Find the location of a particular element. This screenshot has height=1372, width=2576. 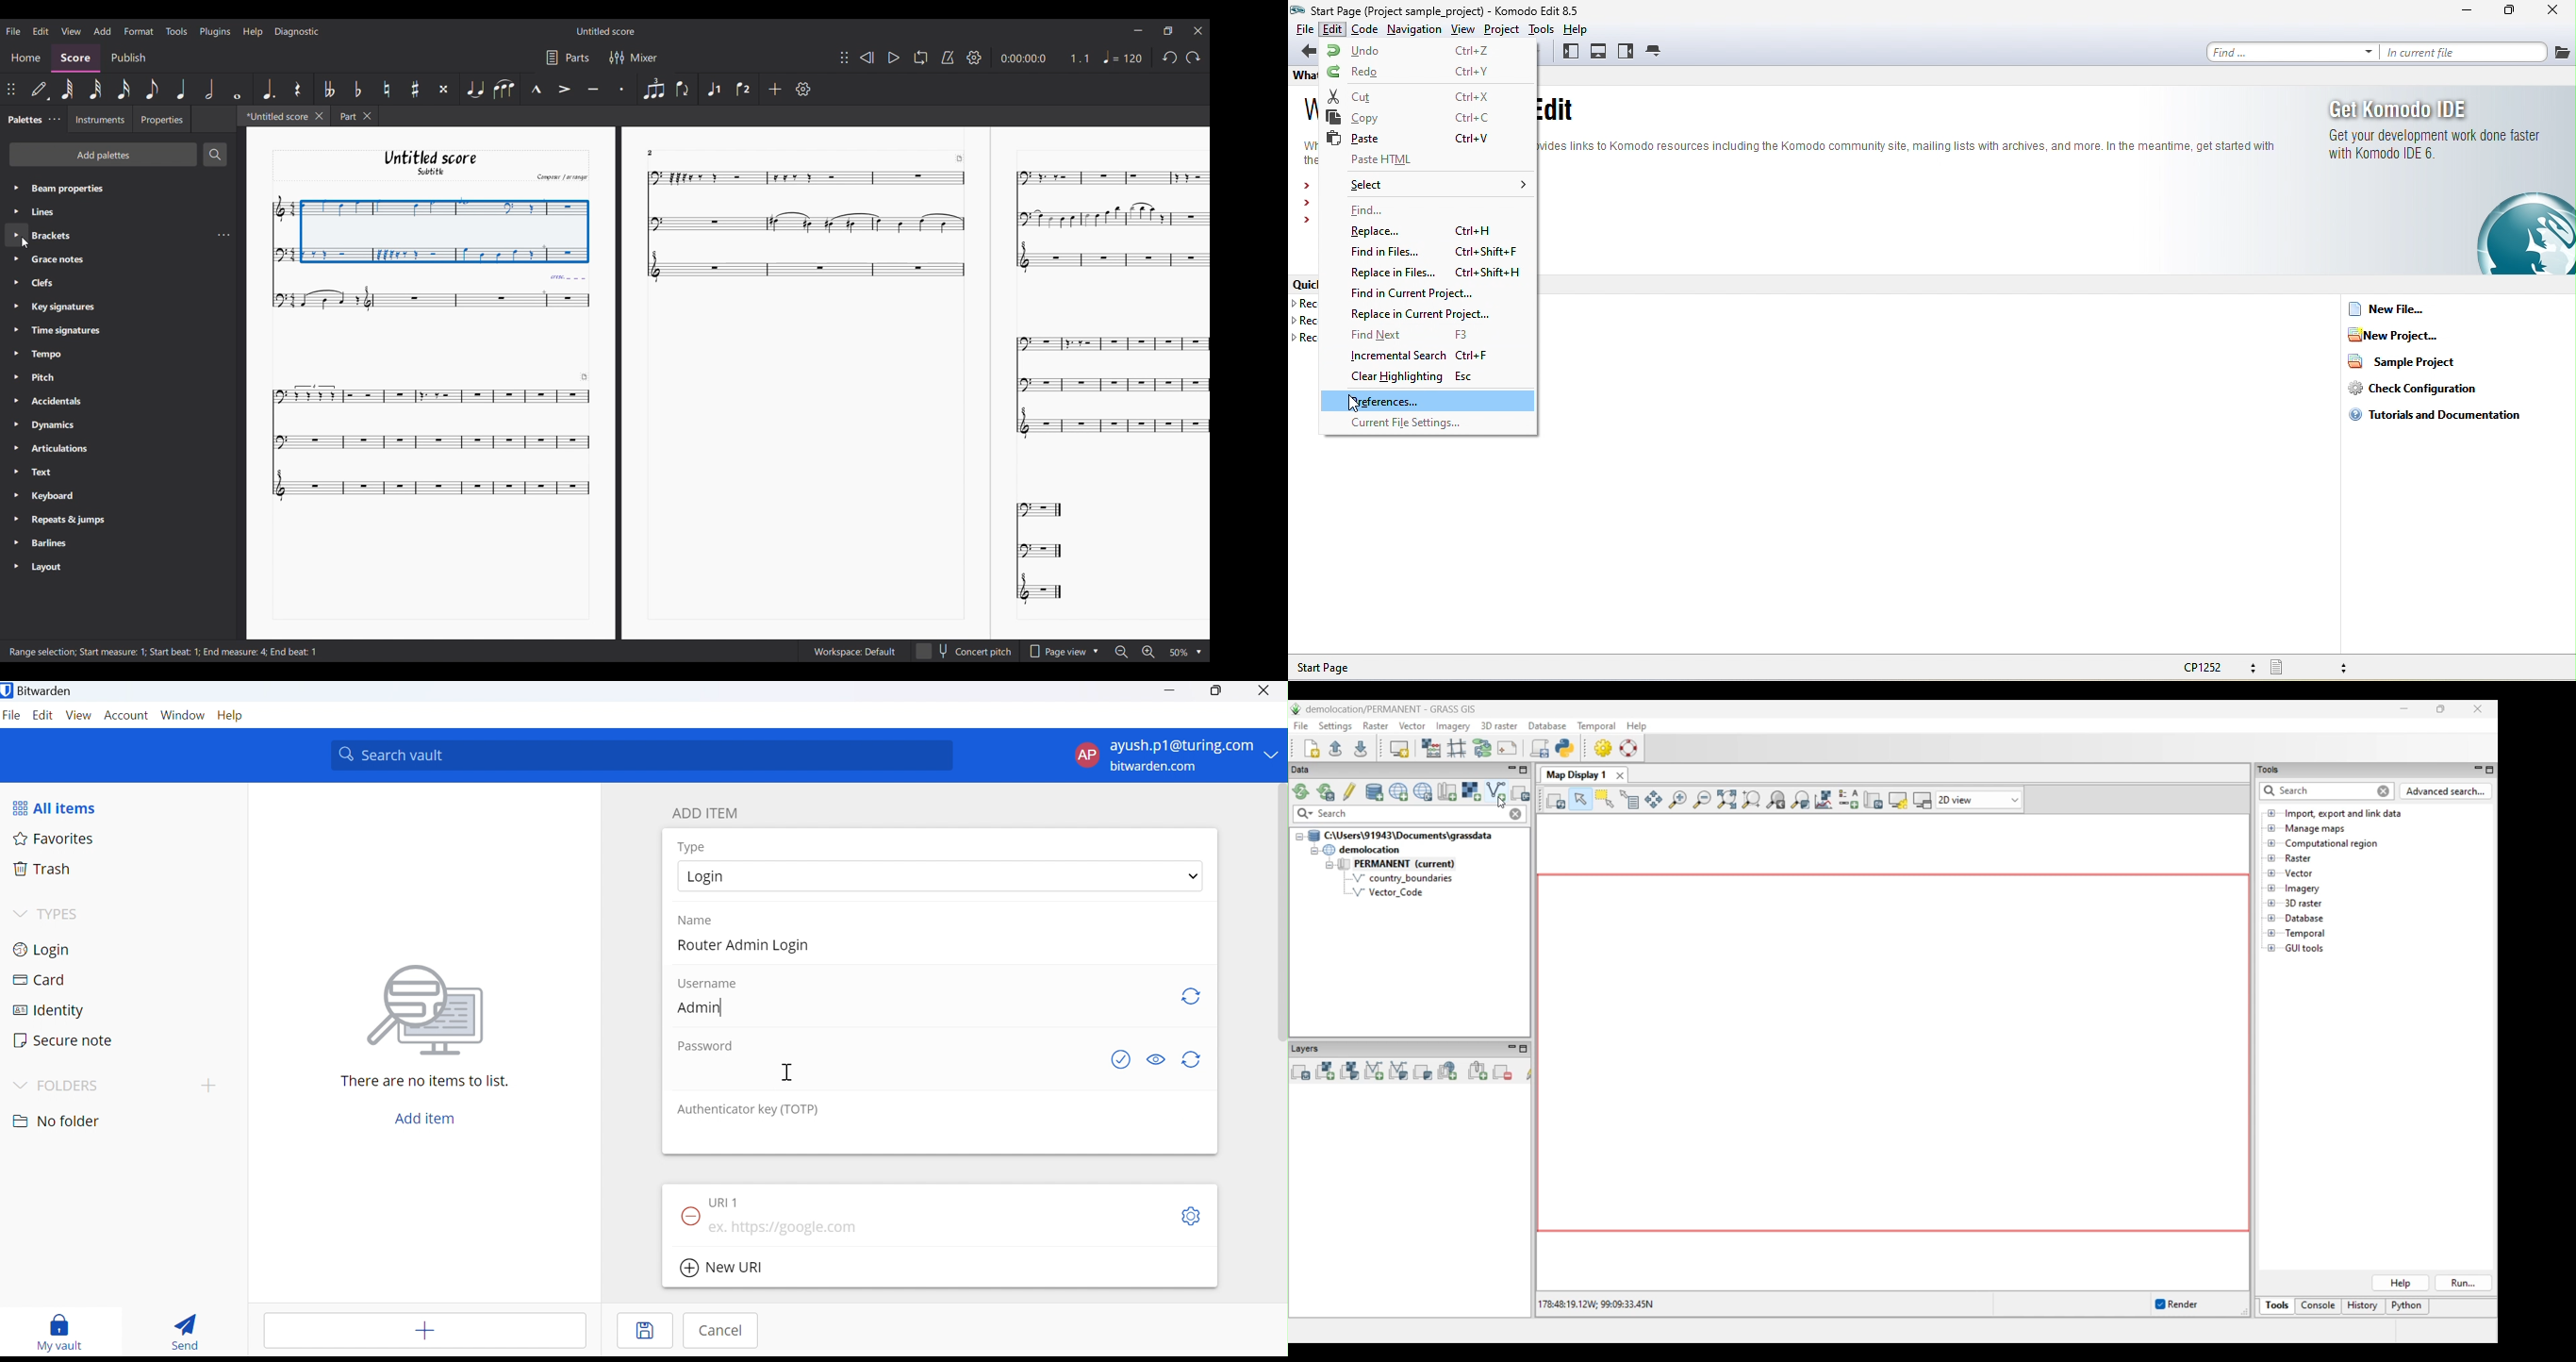

Toggle visibility is located at coordinates (1155, 1059).